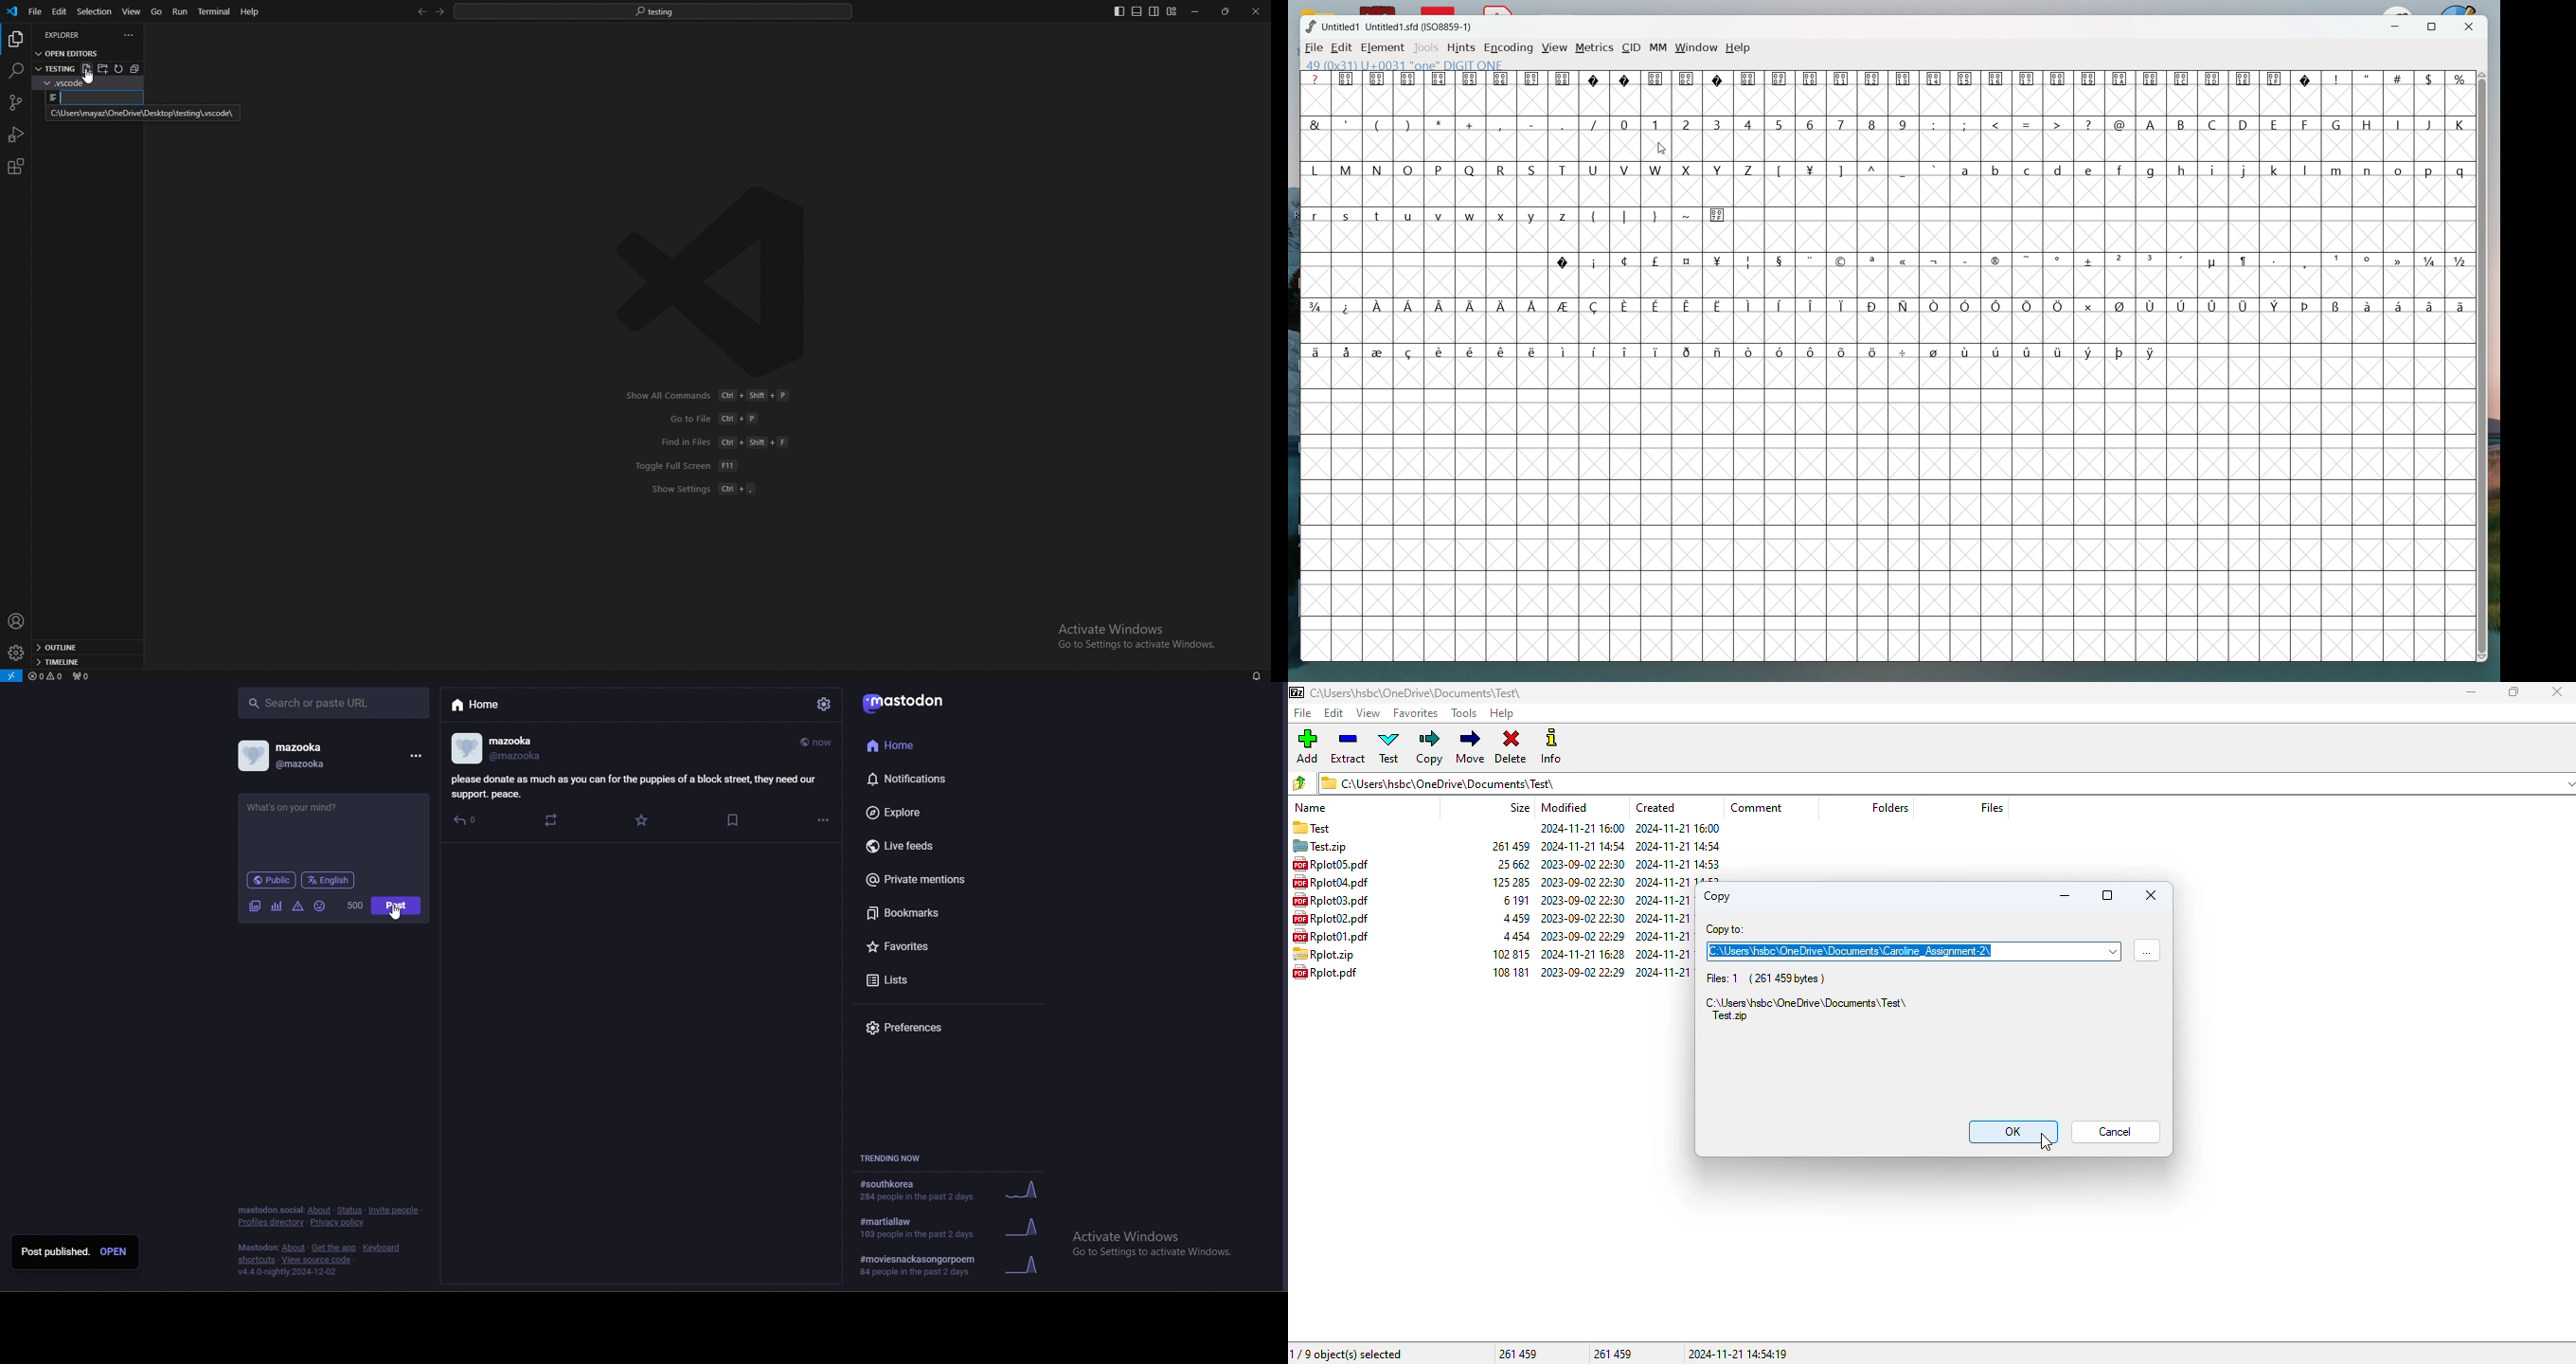 The width and height of the screenshot is (2576, 1372). Describe the element at coordinates (1596, 78) in the screenshot. I see `symbol` at that location.